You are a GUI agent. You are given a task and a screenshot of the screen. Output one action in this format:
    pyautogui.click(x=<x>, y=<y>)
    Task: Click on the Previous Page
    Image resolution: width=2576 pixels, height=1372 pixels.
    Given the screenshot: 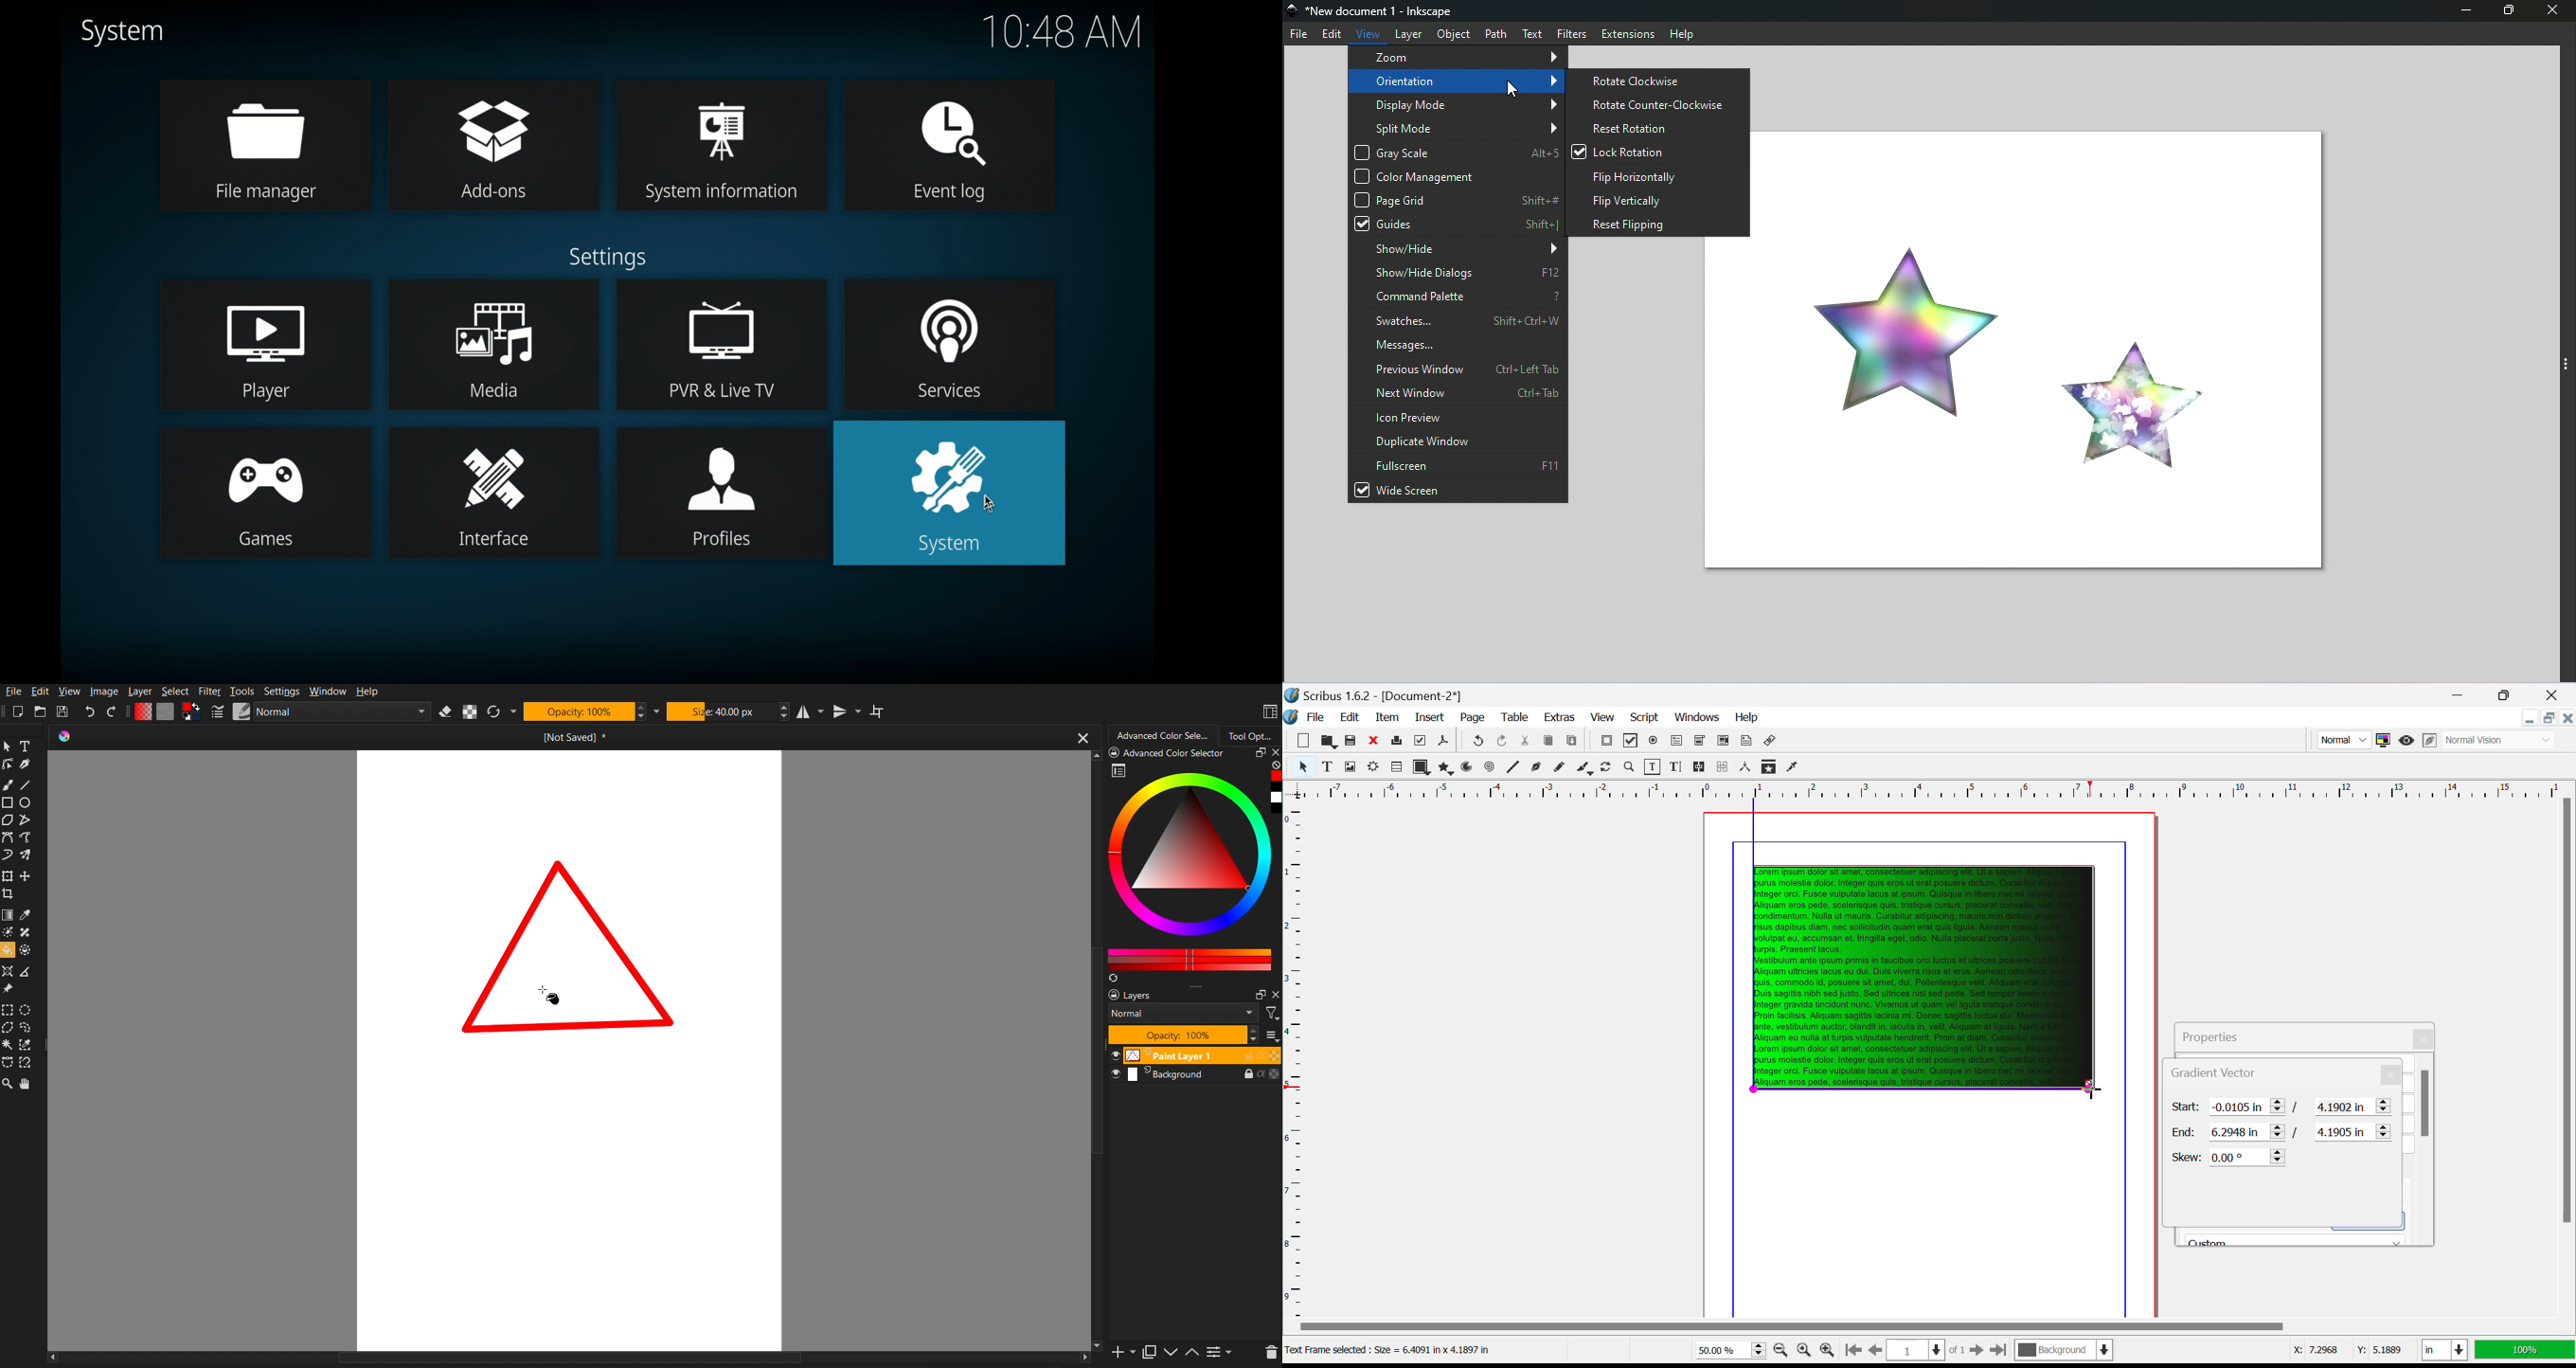 What is the action you would take?
    pyautogui.click(x=1874, y=1351)
    